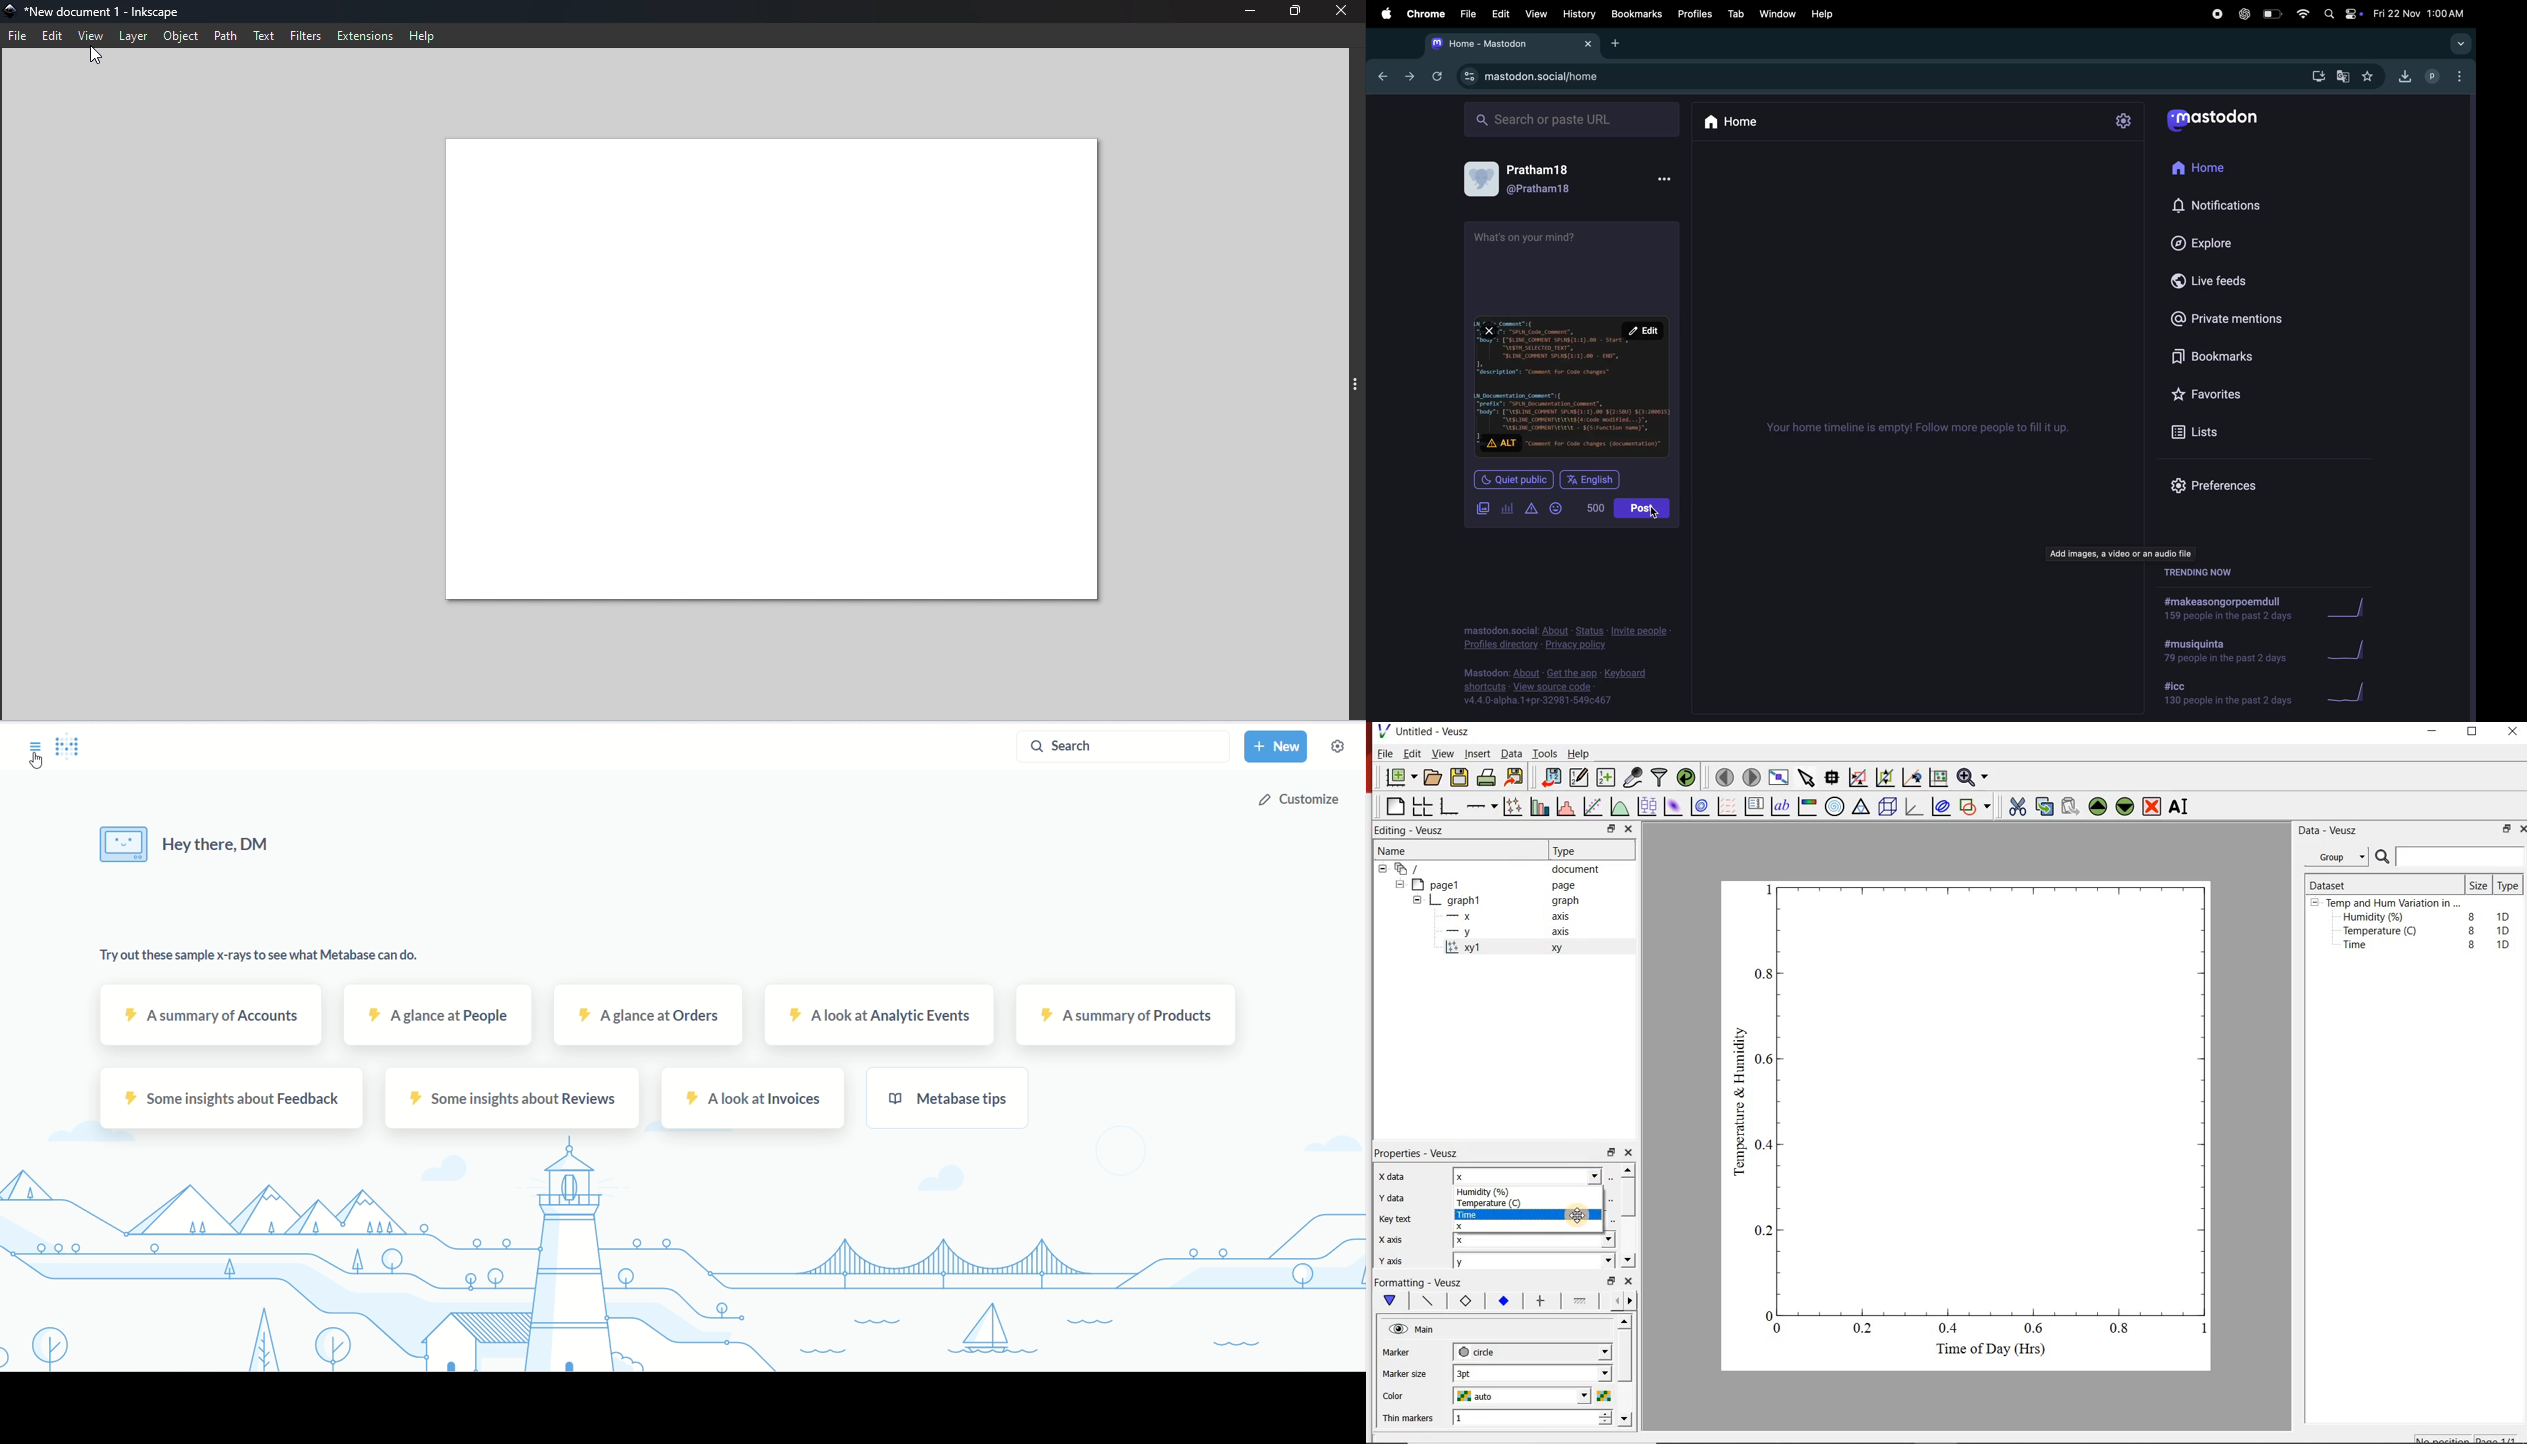 This screenshot has width=2548, height=1456. I want to click on axis, so click(1564, 934).